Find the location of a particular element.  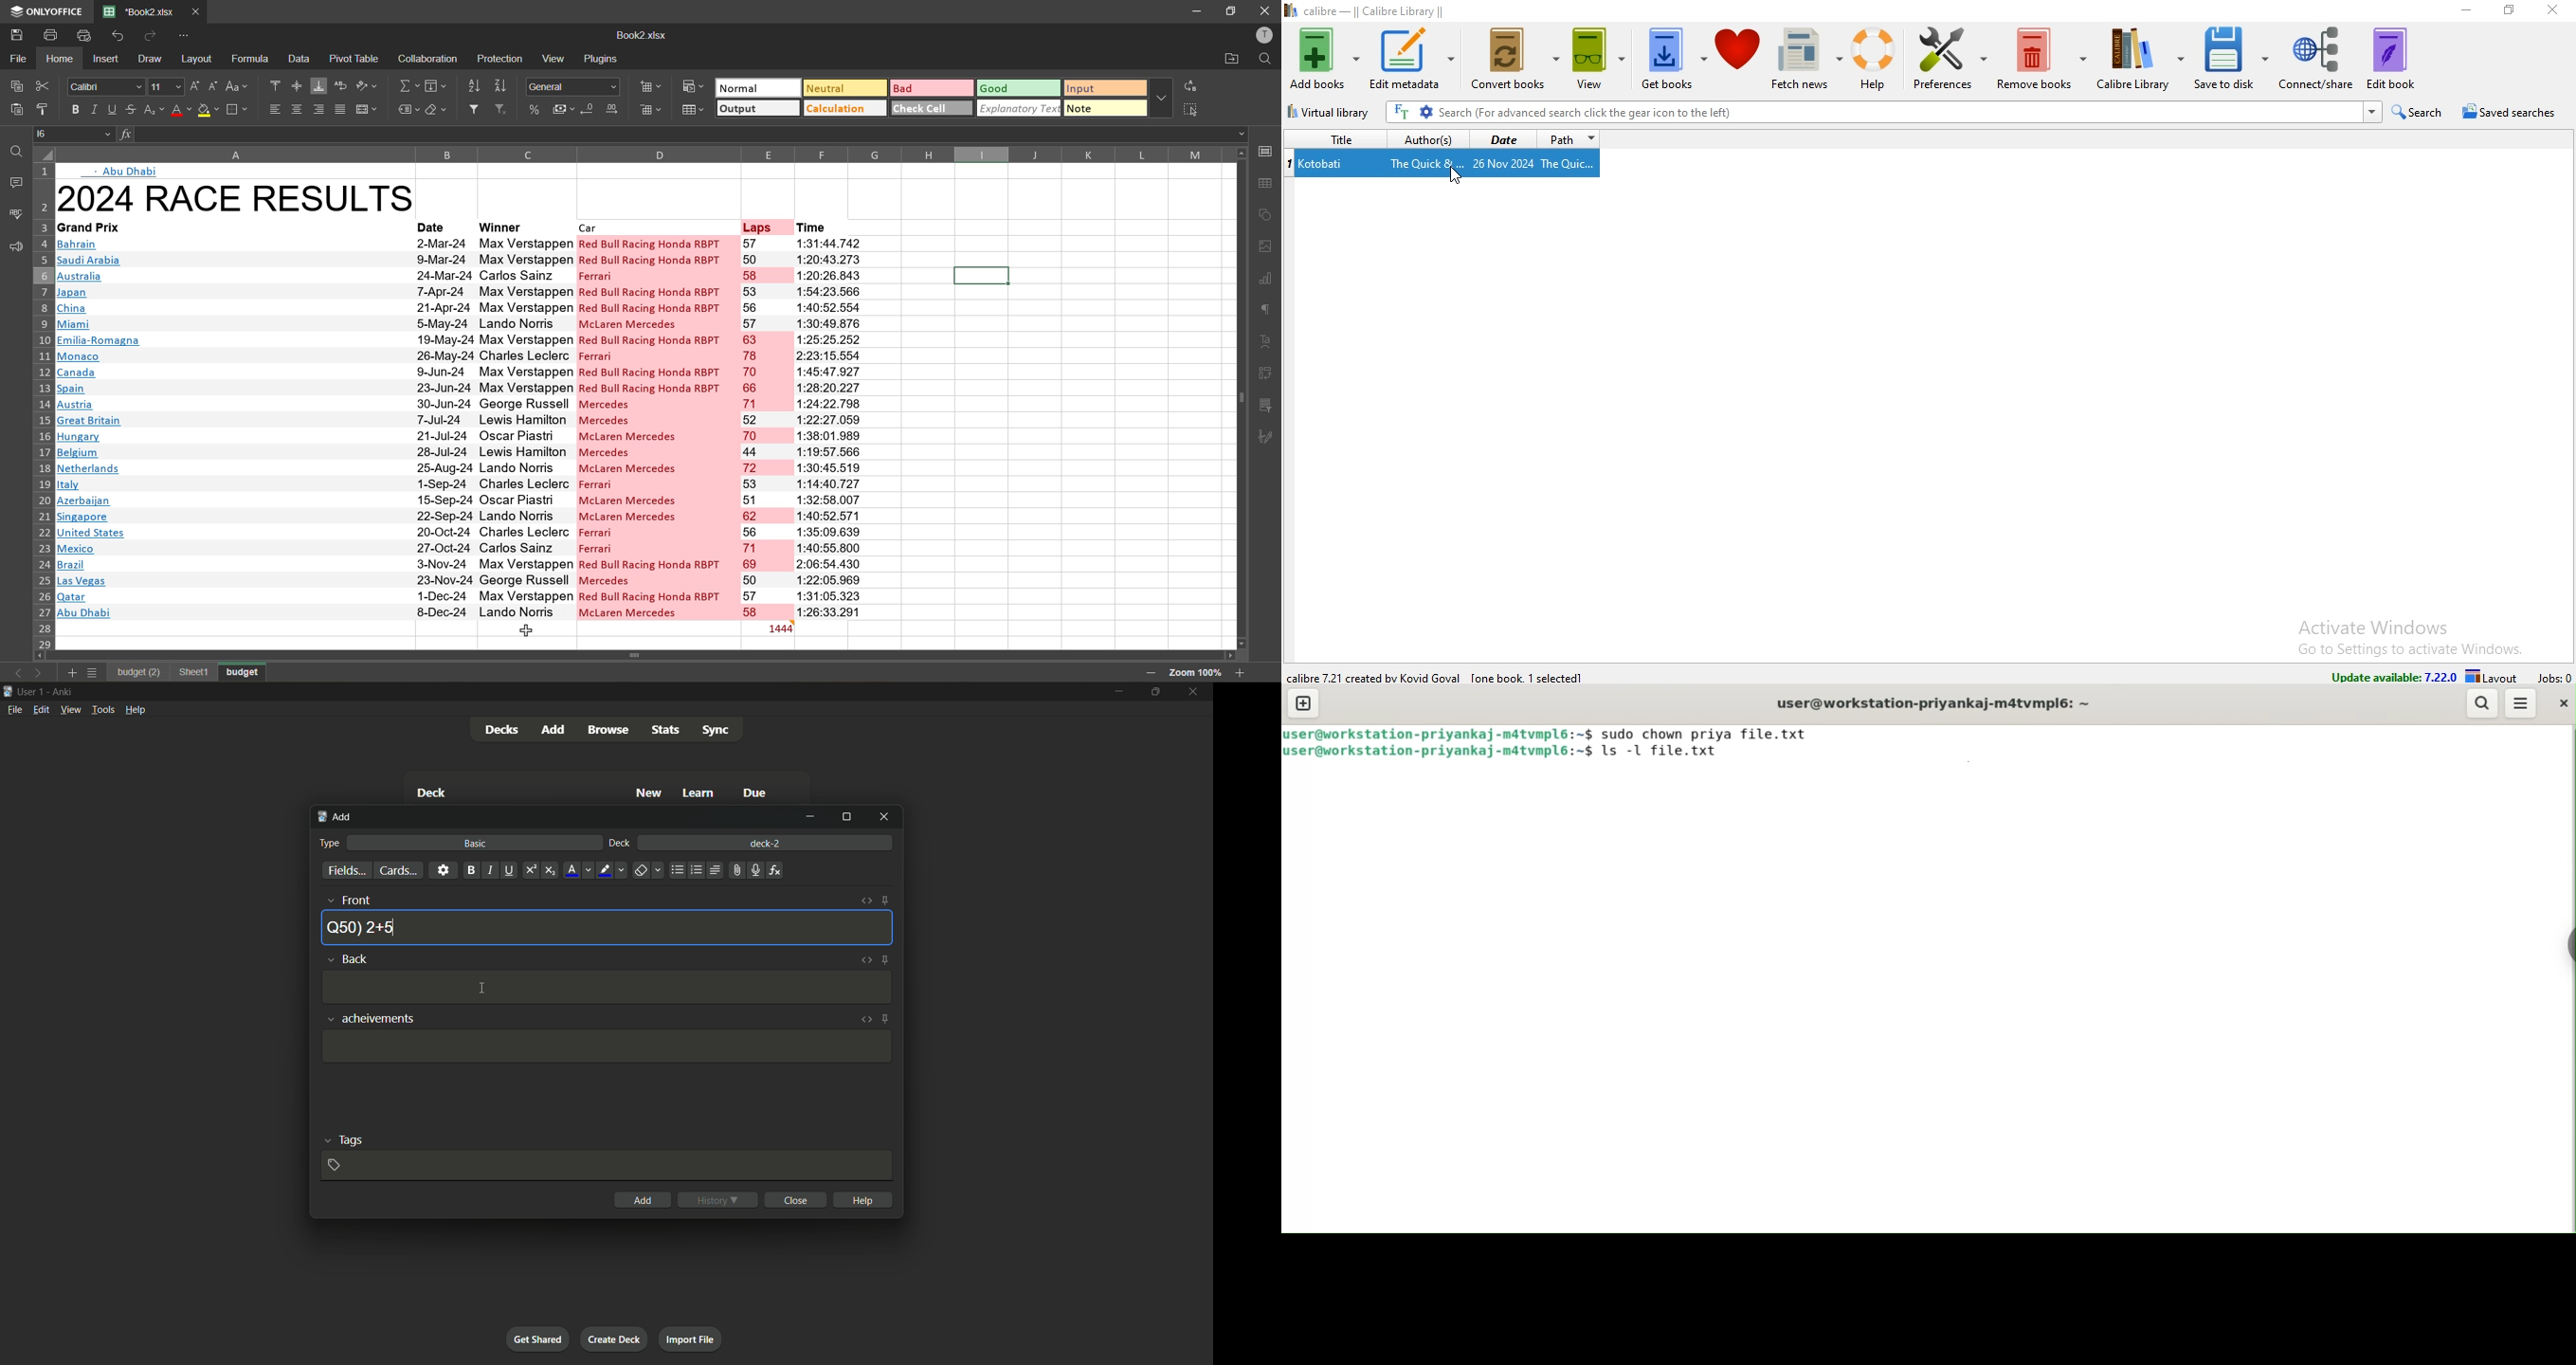

text is located at coordinates (125, 171).